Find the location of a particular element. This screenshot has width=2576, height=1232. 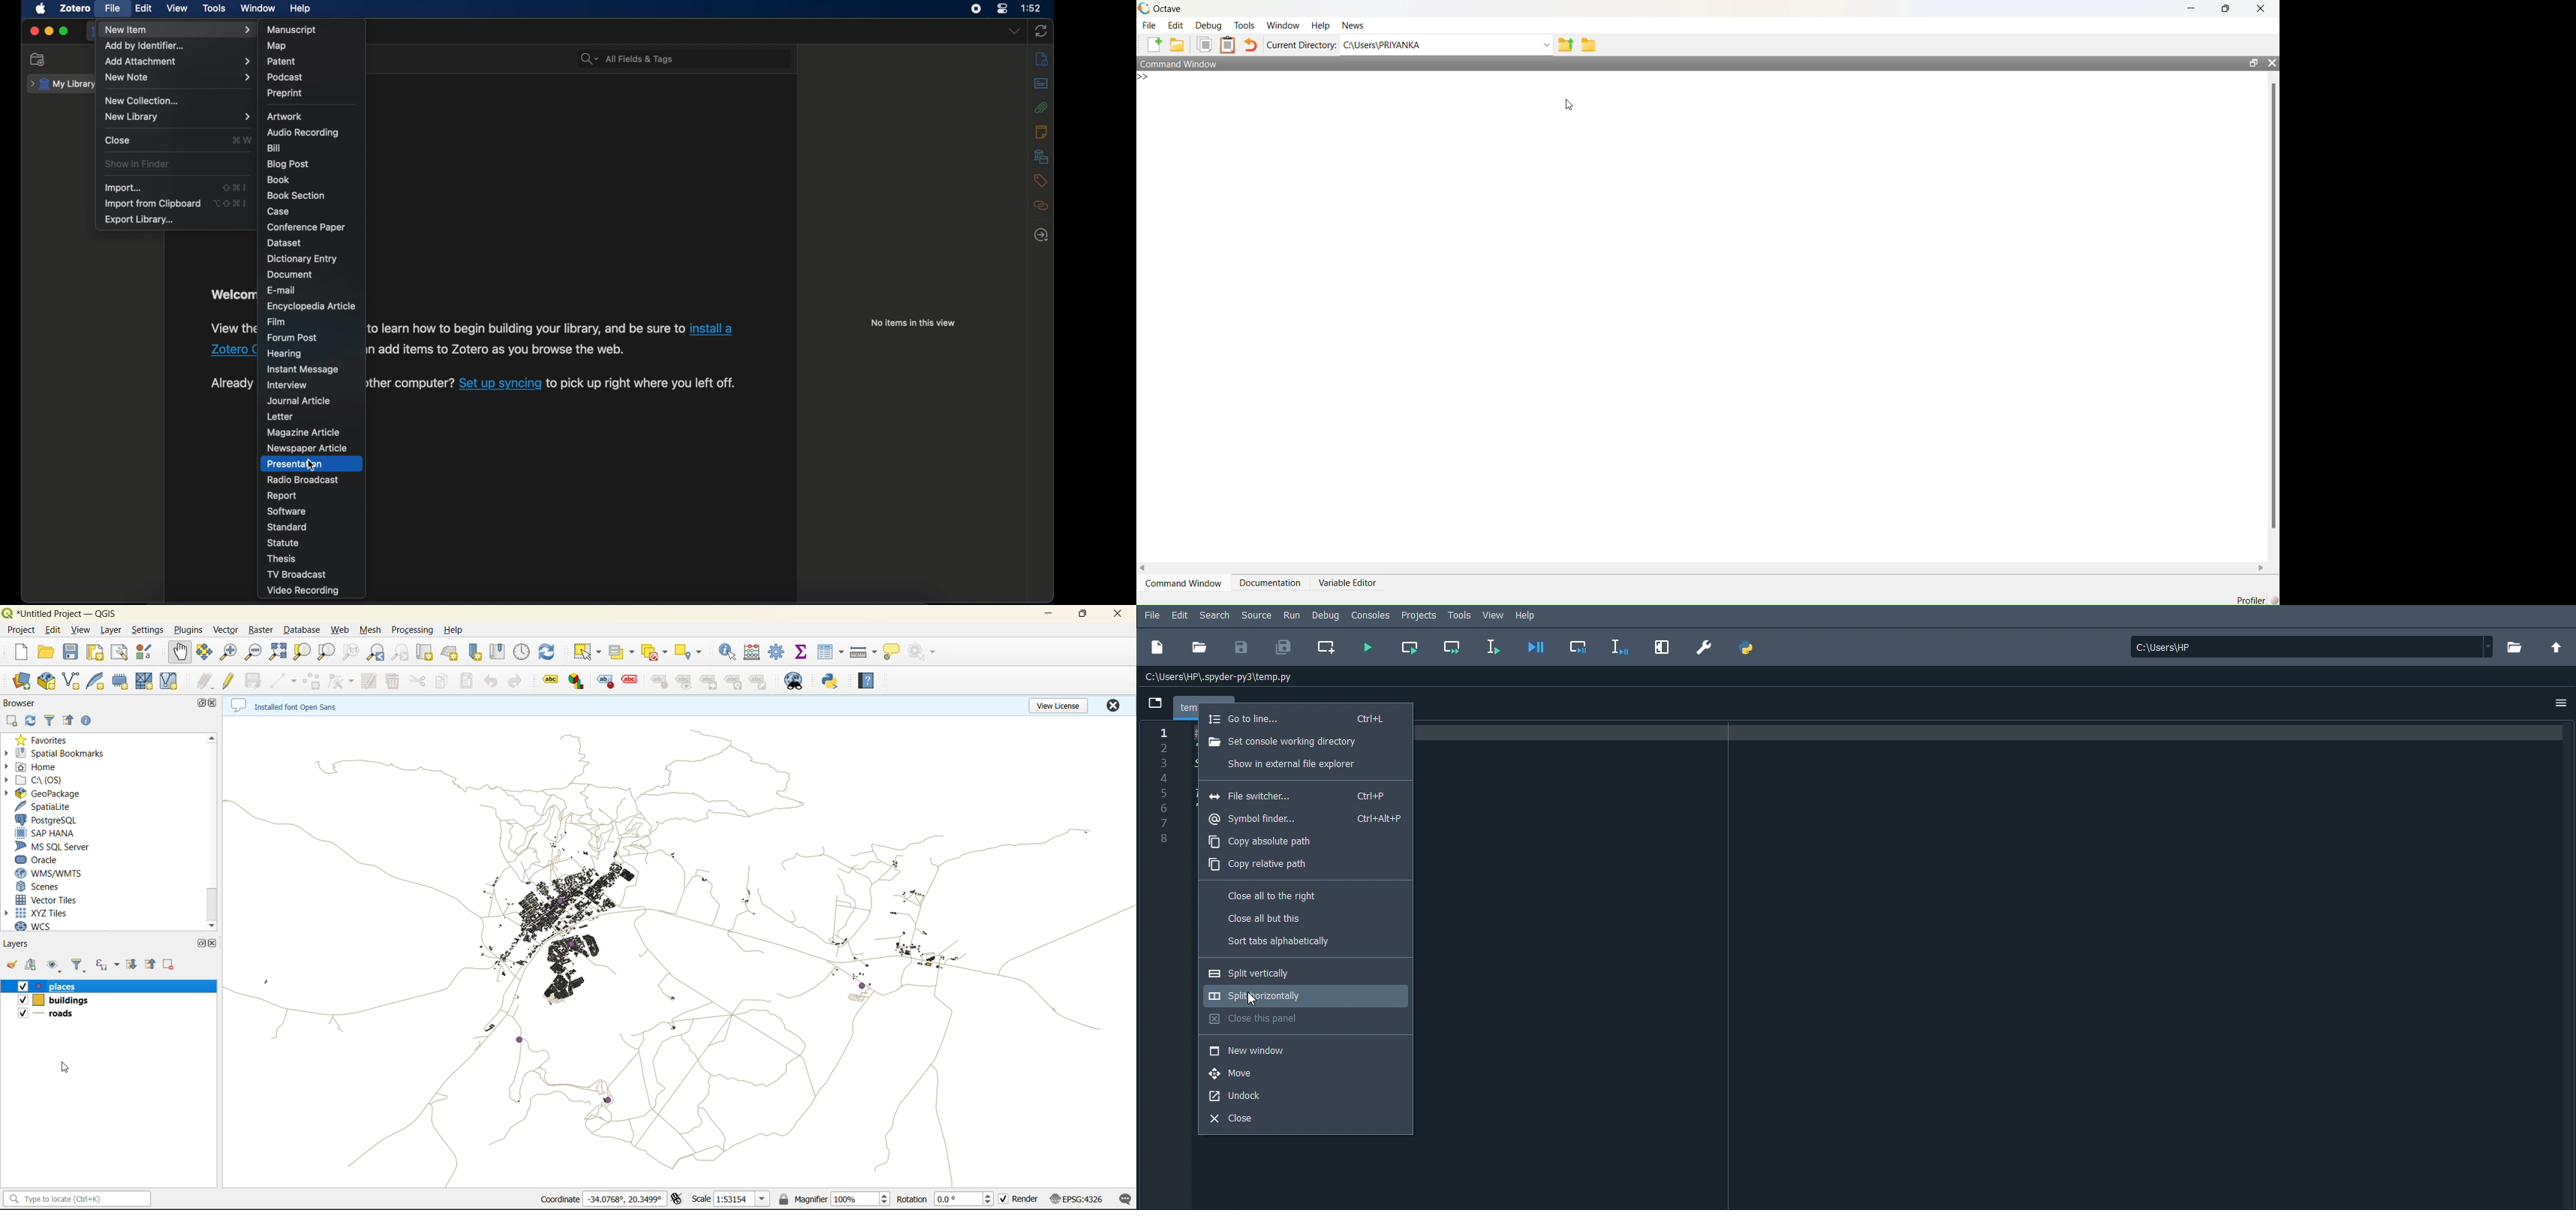

Set up syncing is located at coordinates (500, 383).